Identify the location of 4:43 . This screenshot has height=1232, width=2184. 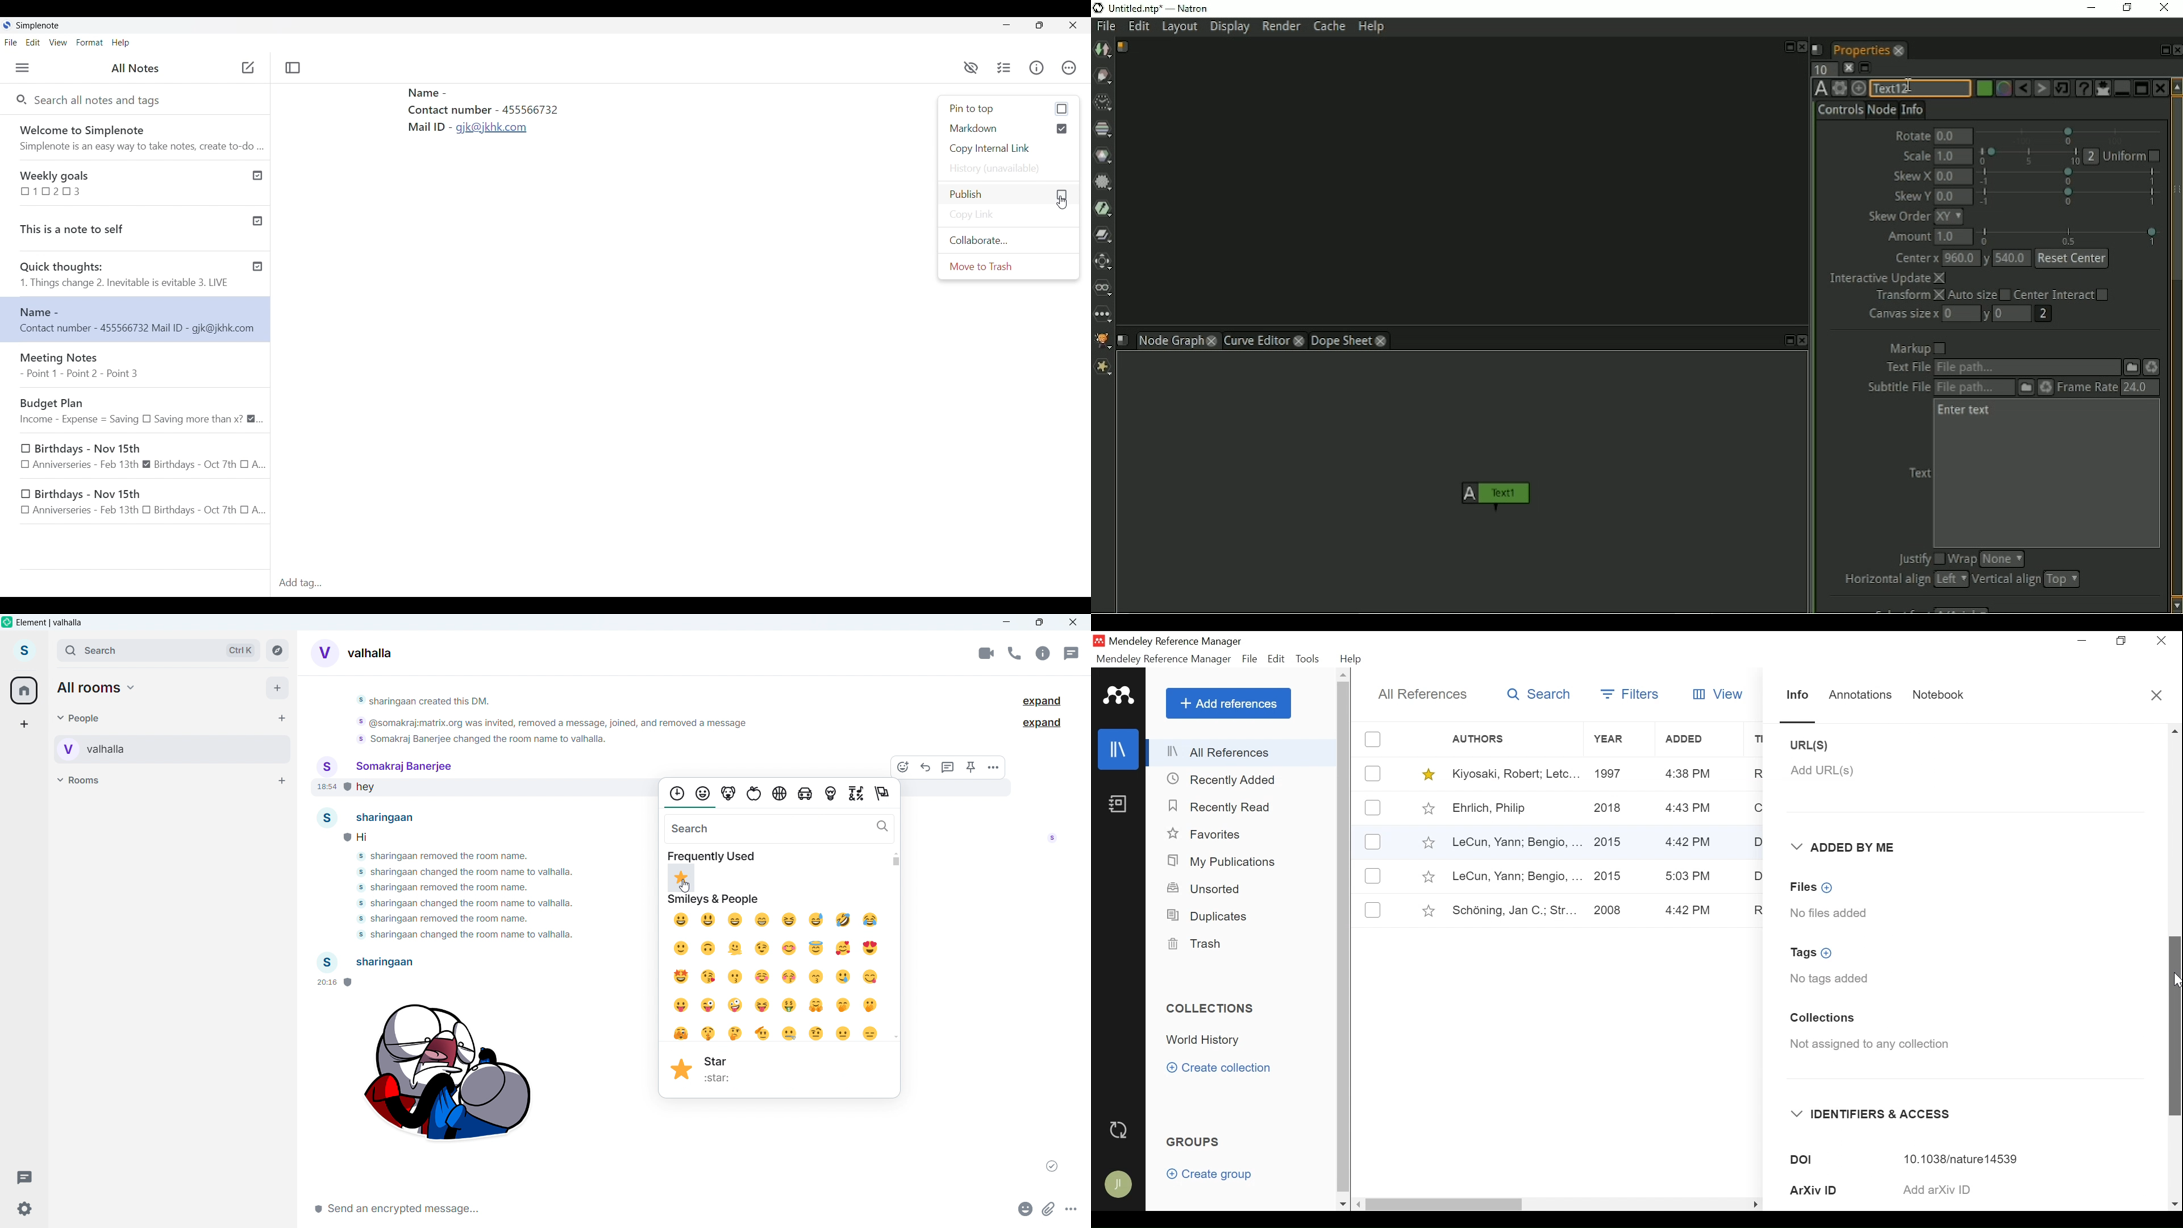
(1689, 808).